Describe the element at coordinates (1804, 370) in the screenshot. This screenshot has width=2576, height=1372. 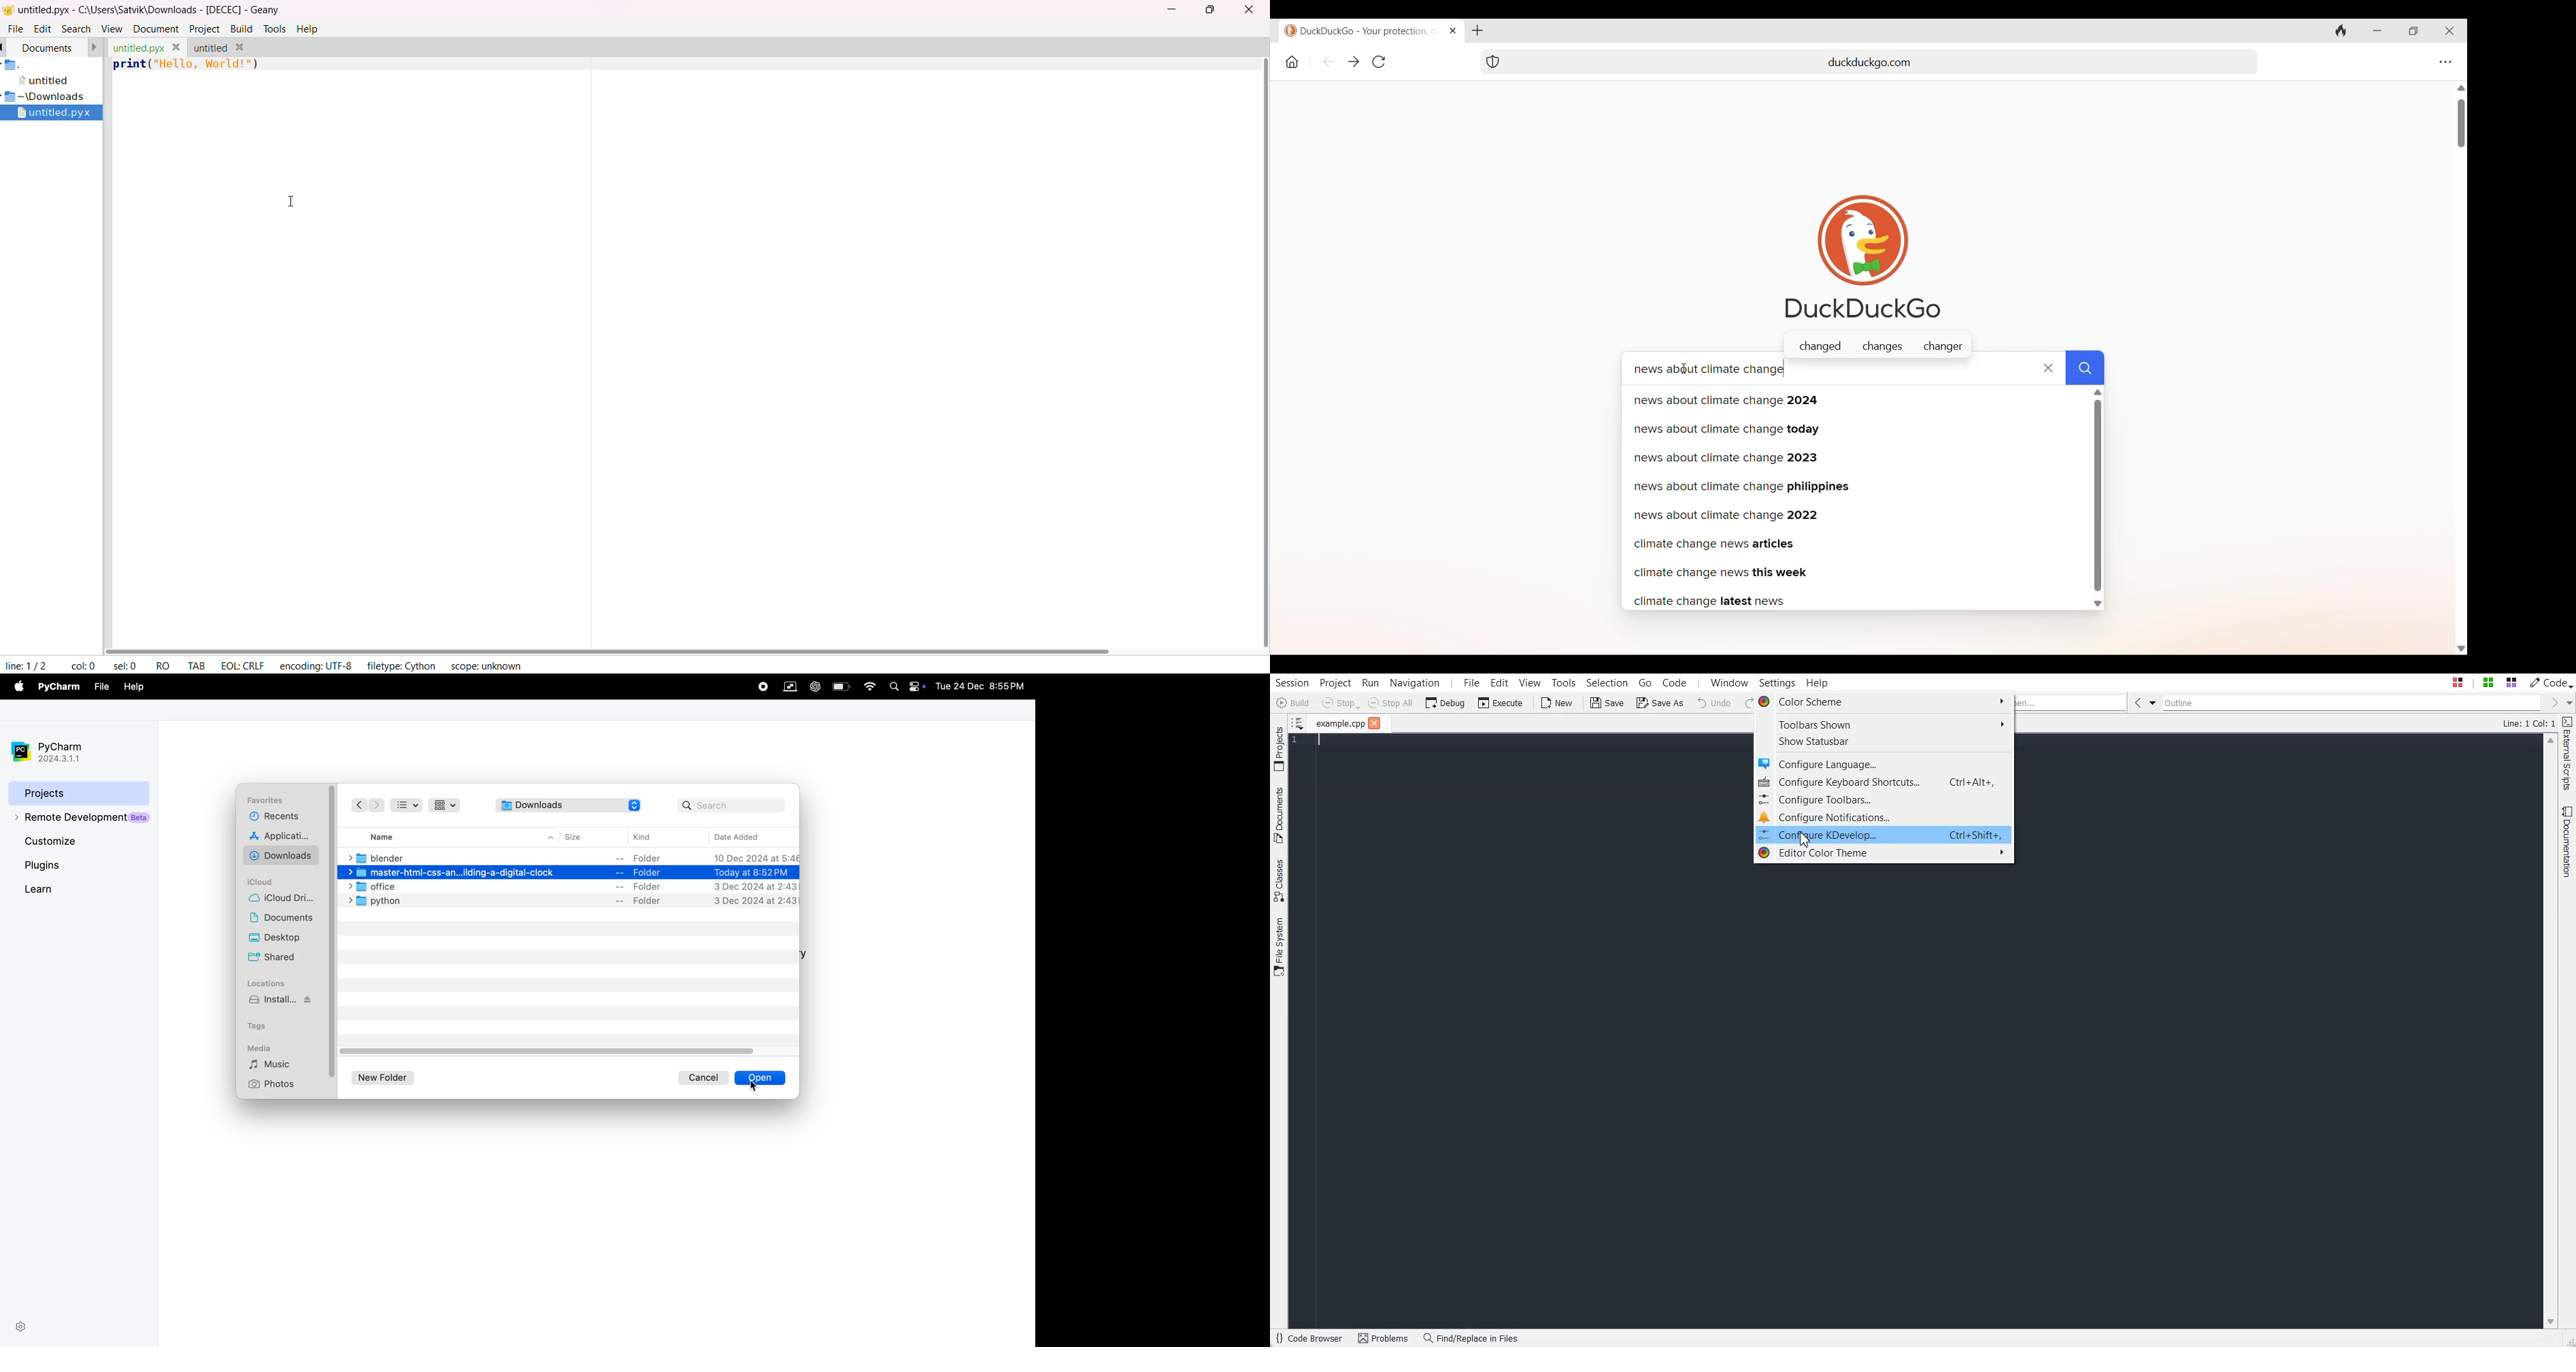
I see `News about climate change` at that location.